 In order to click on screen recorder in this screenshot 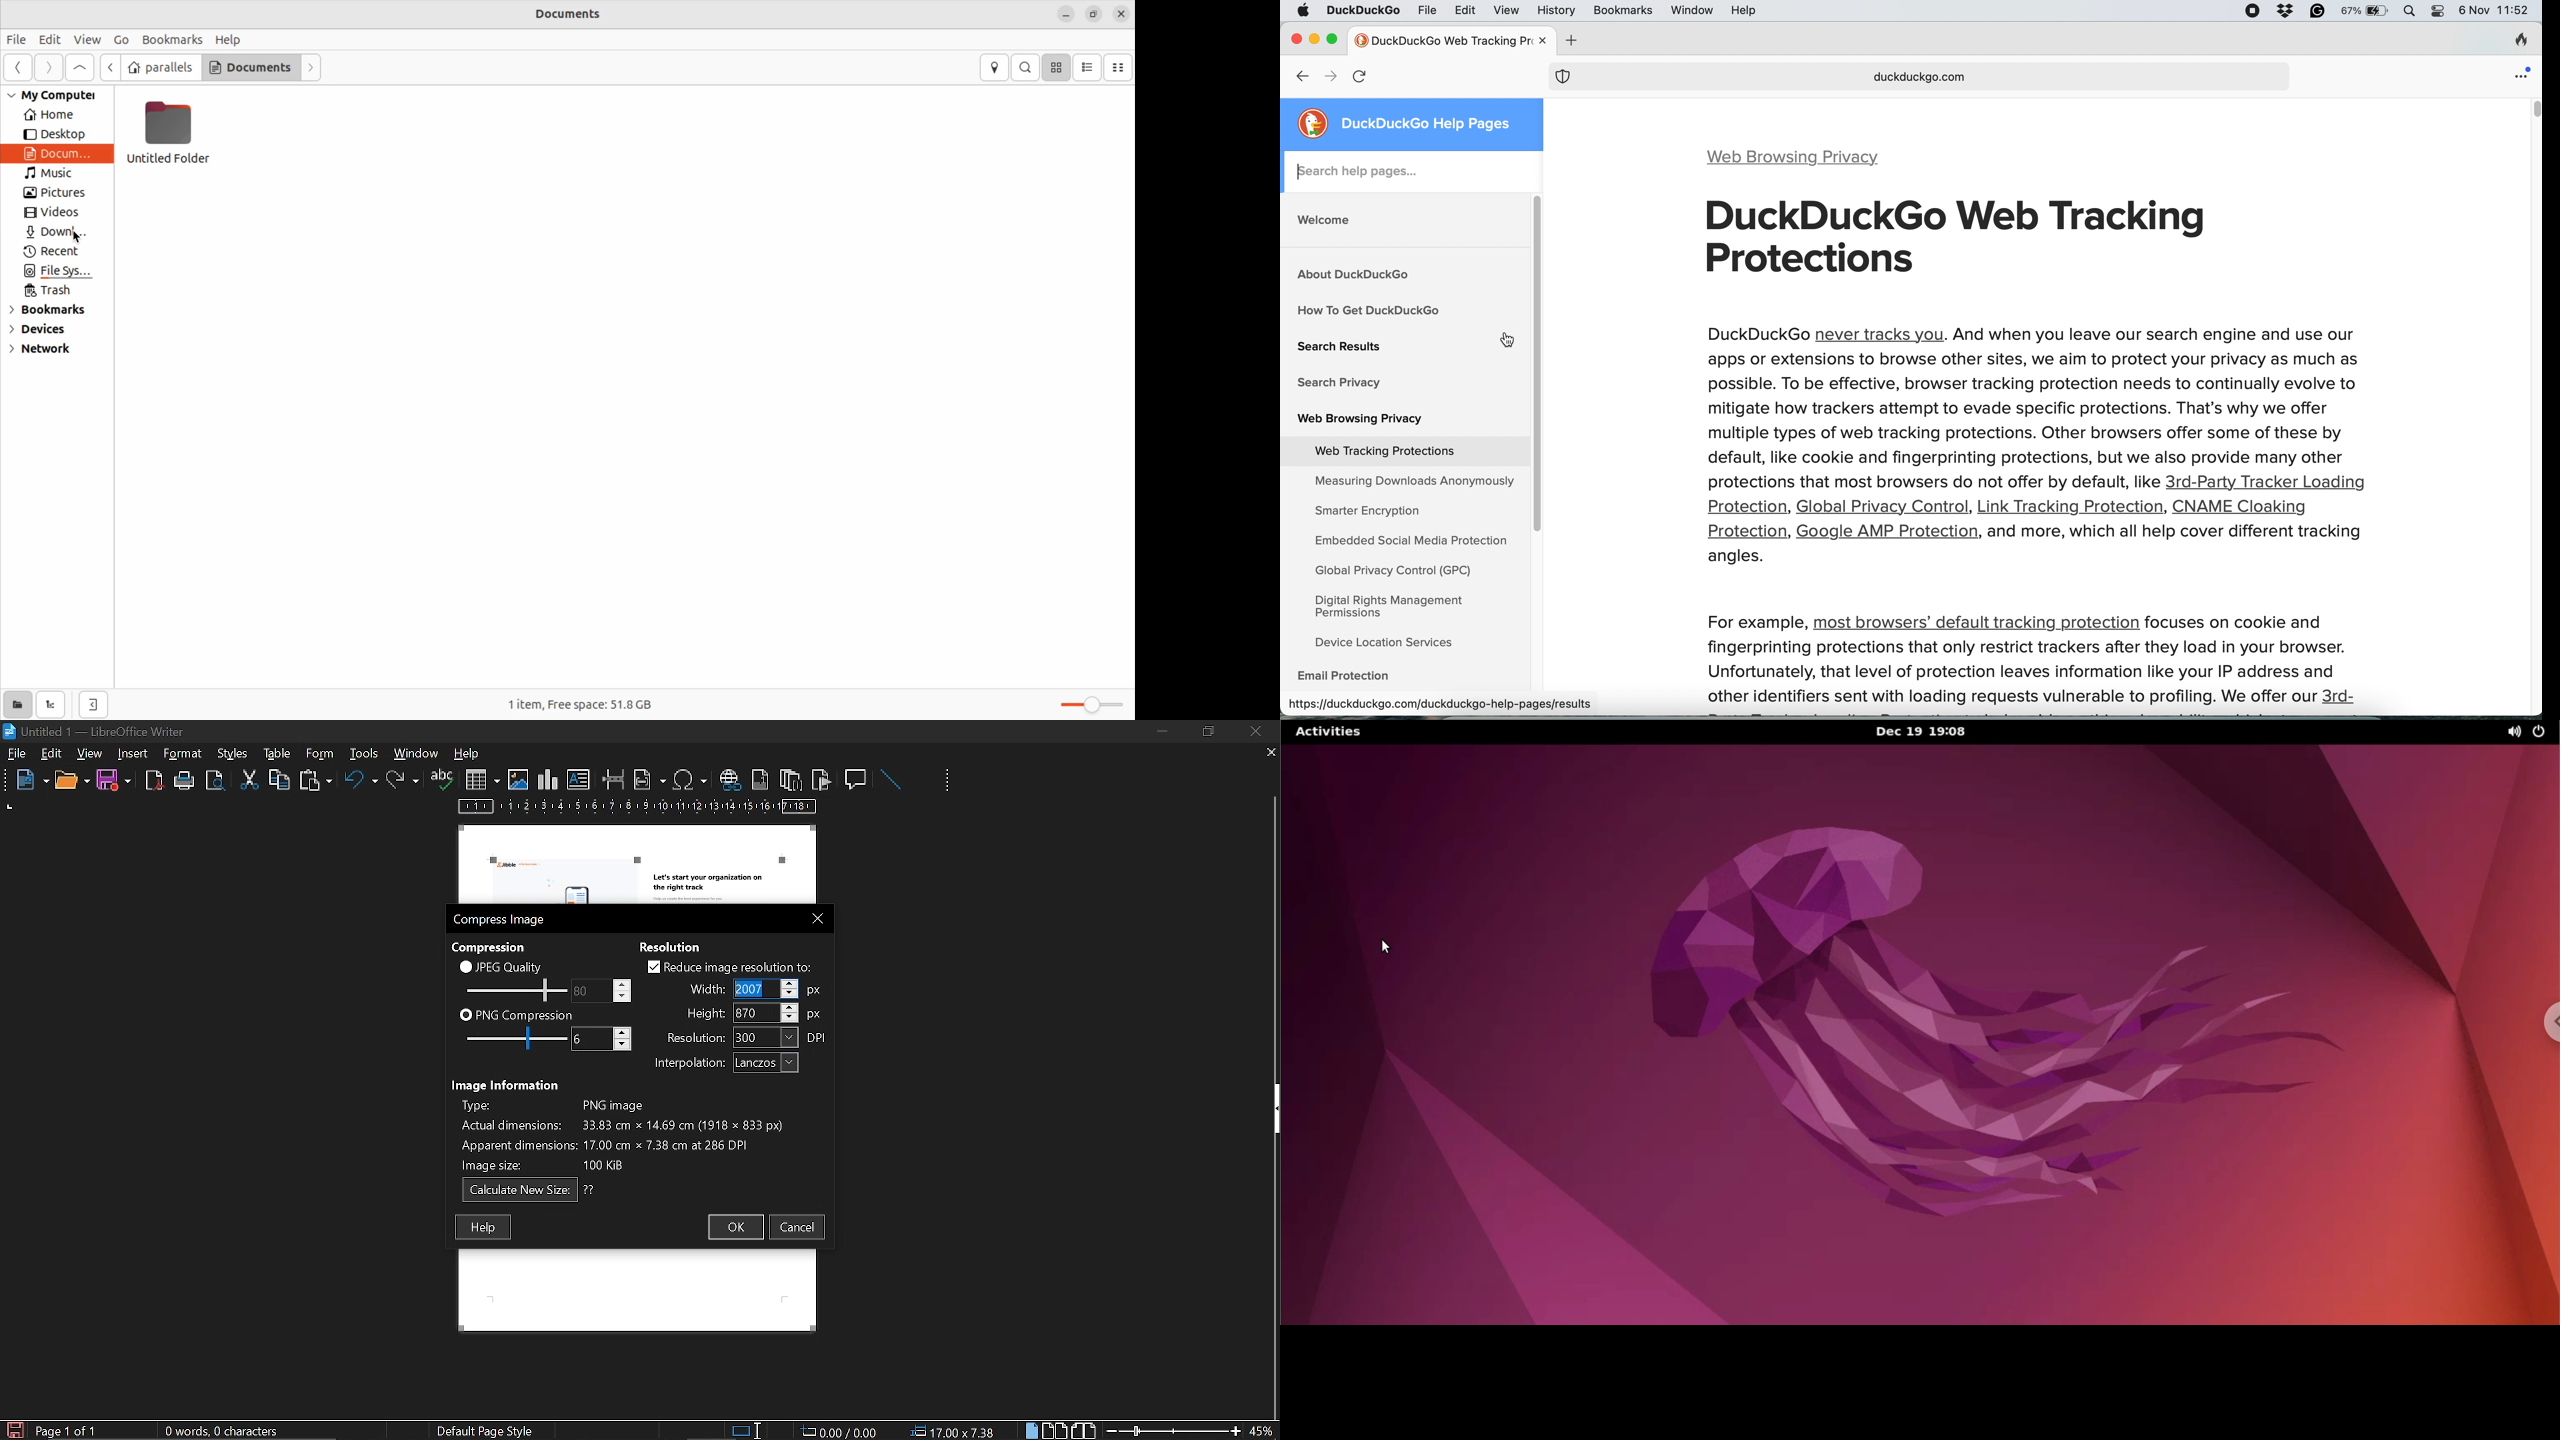, I will do `click(2252, 11)`.